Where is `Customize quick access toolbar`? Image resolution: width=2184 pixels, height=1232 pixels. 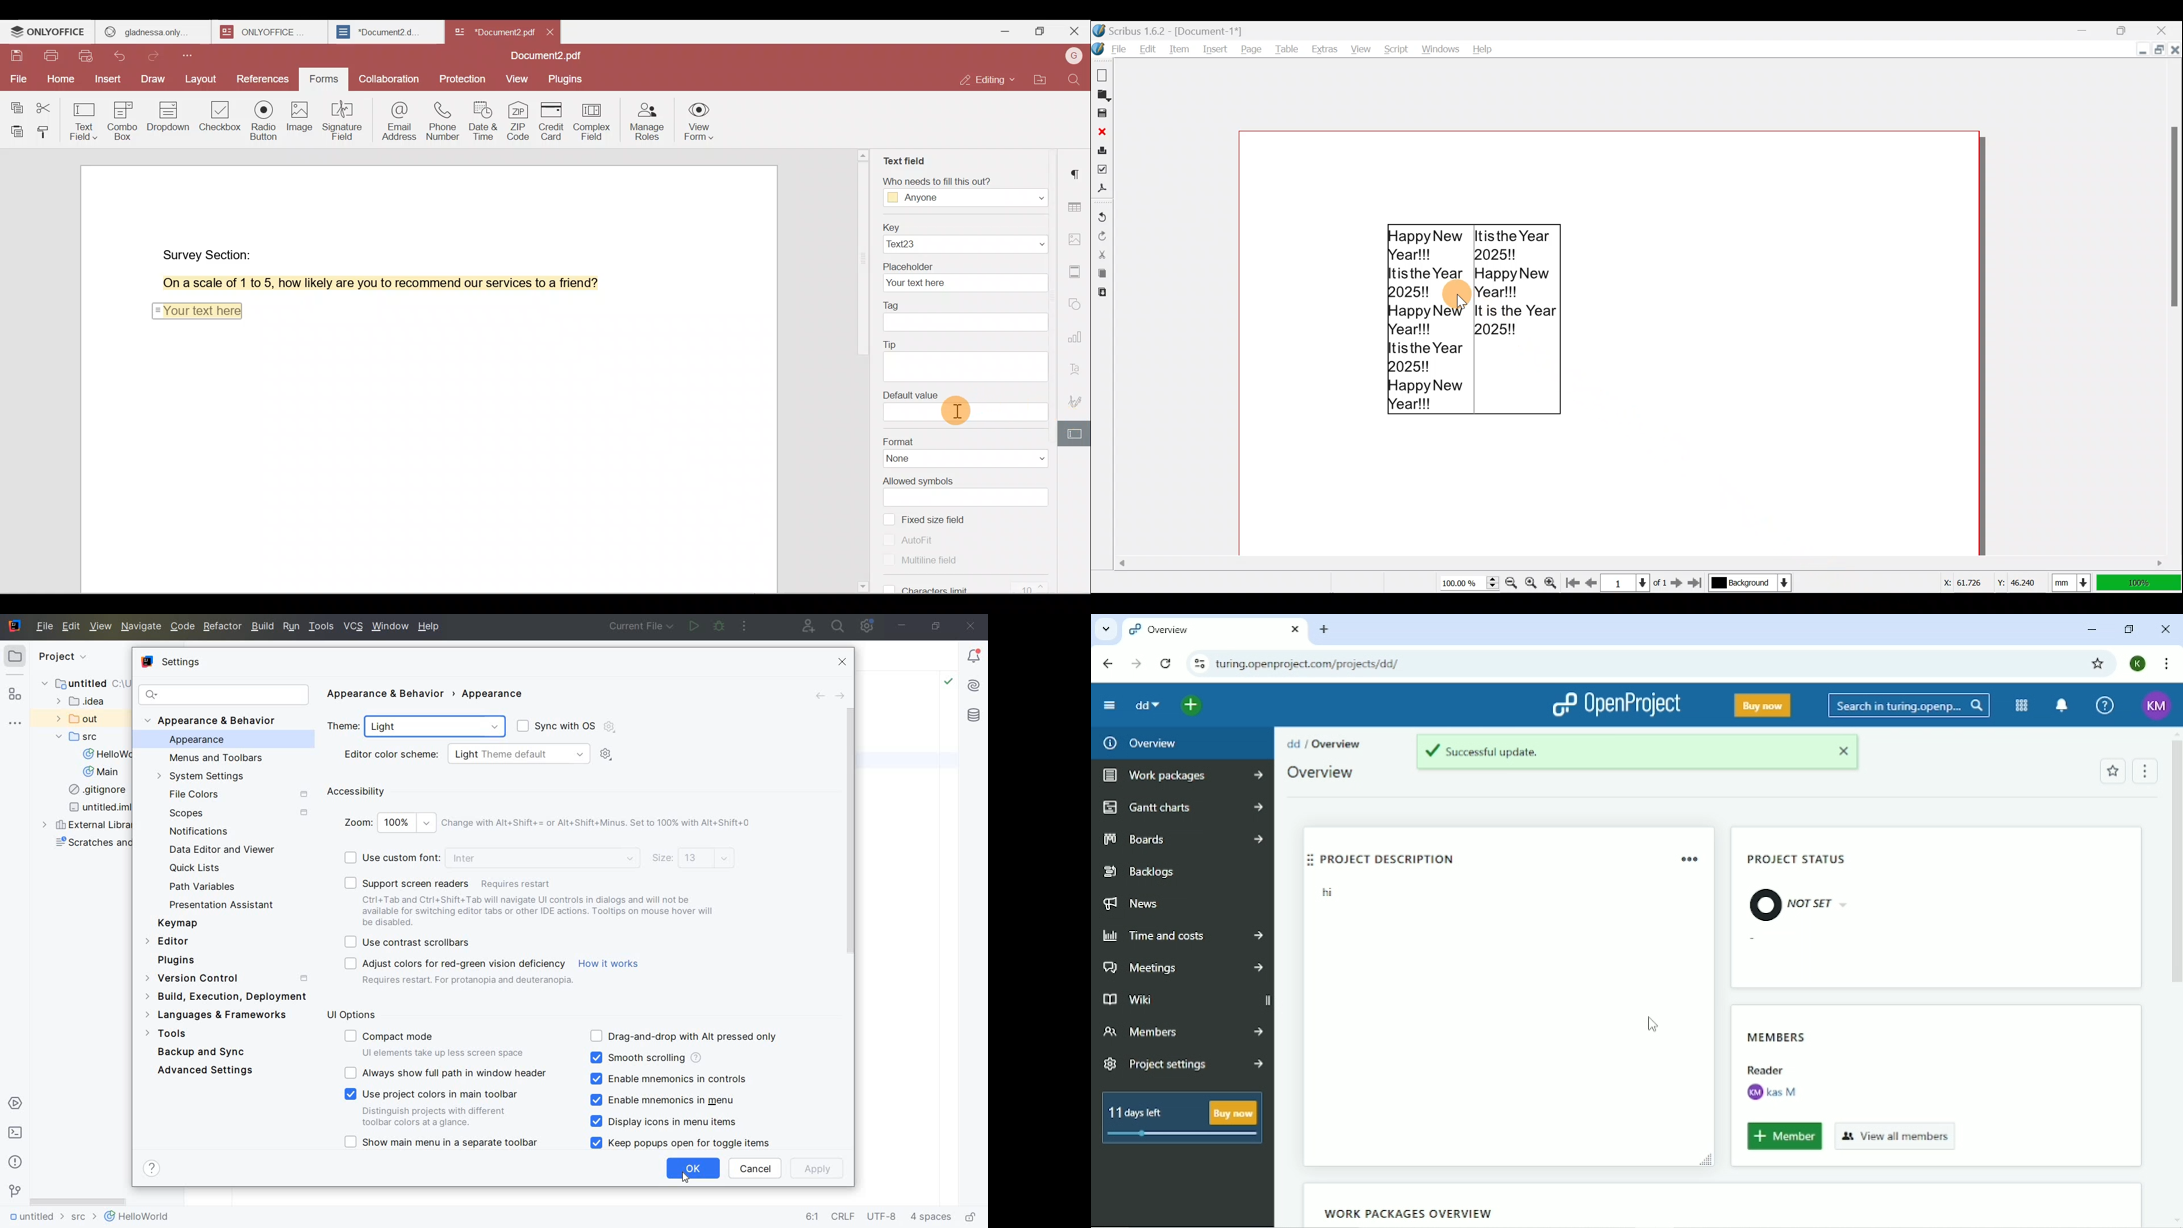
Customize quick access toolbar is located at coordinates (192, 55).